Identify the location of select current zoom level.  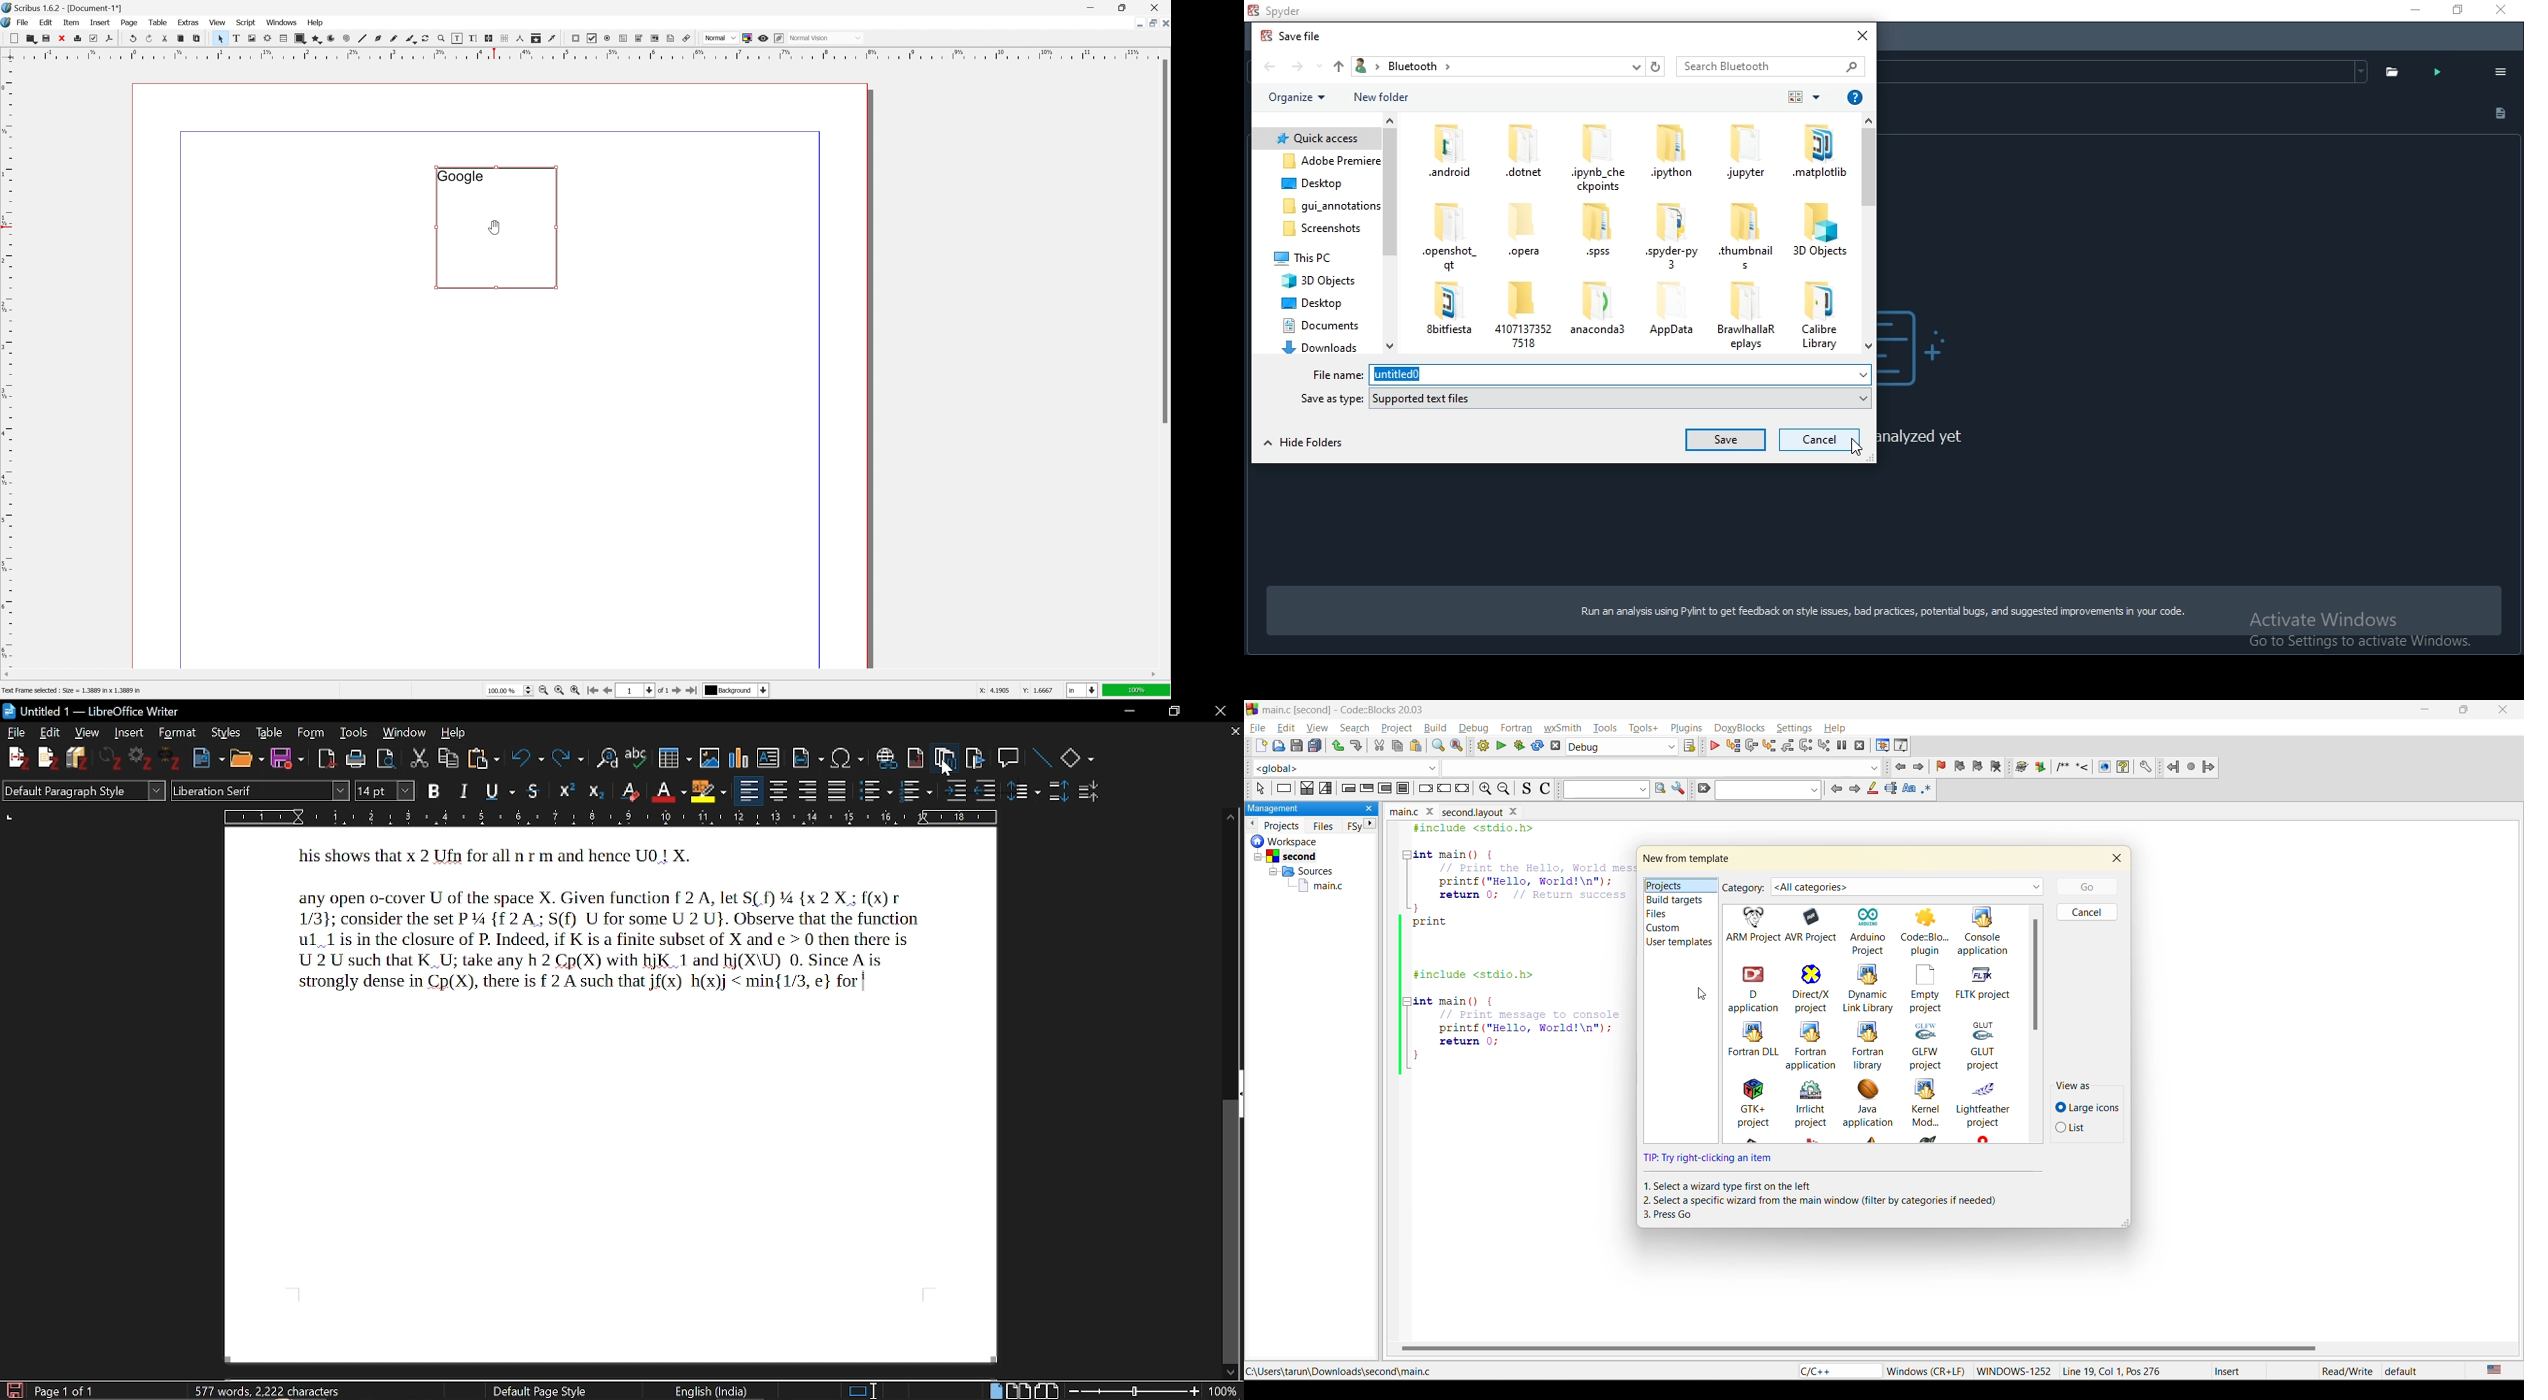
(510, 690).